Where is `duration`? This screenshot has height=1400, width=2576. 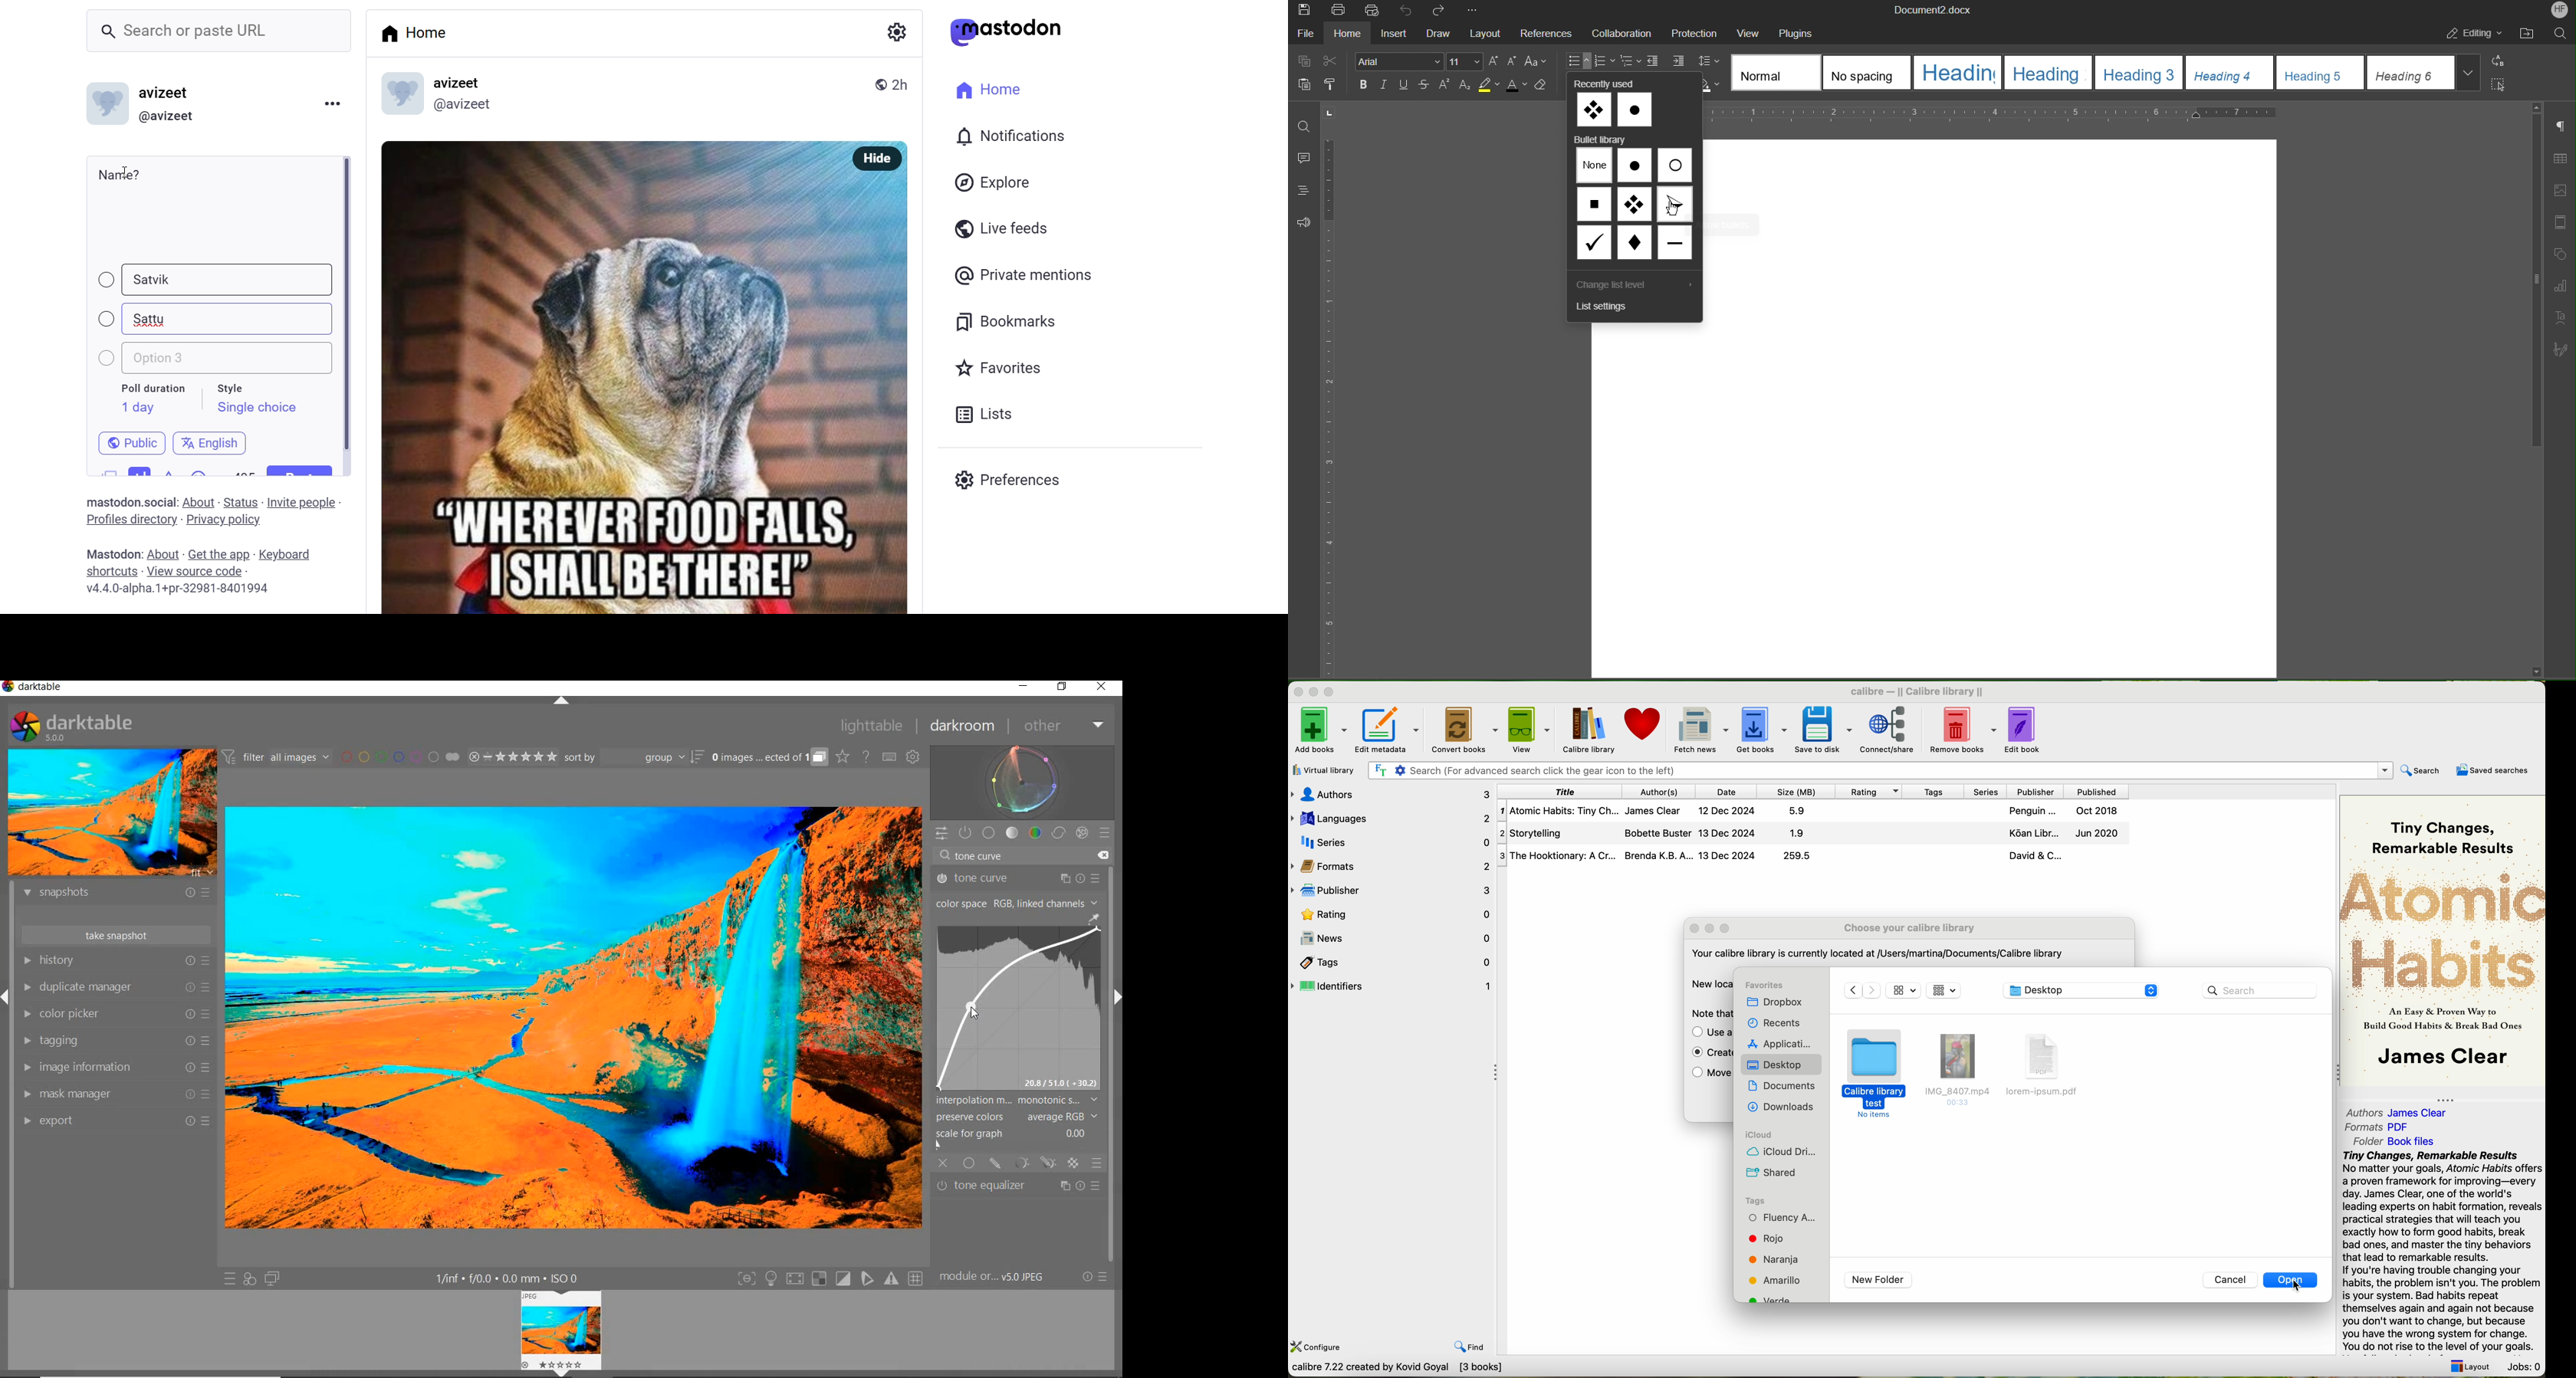 duration is located at coordinates (152, 388).